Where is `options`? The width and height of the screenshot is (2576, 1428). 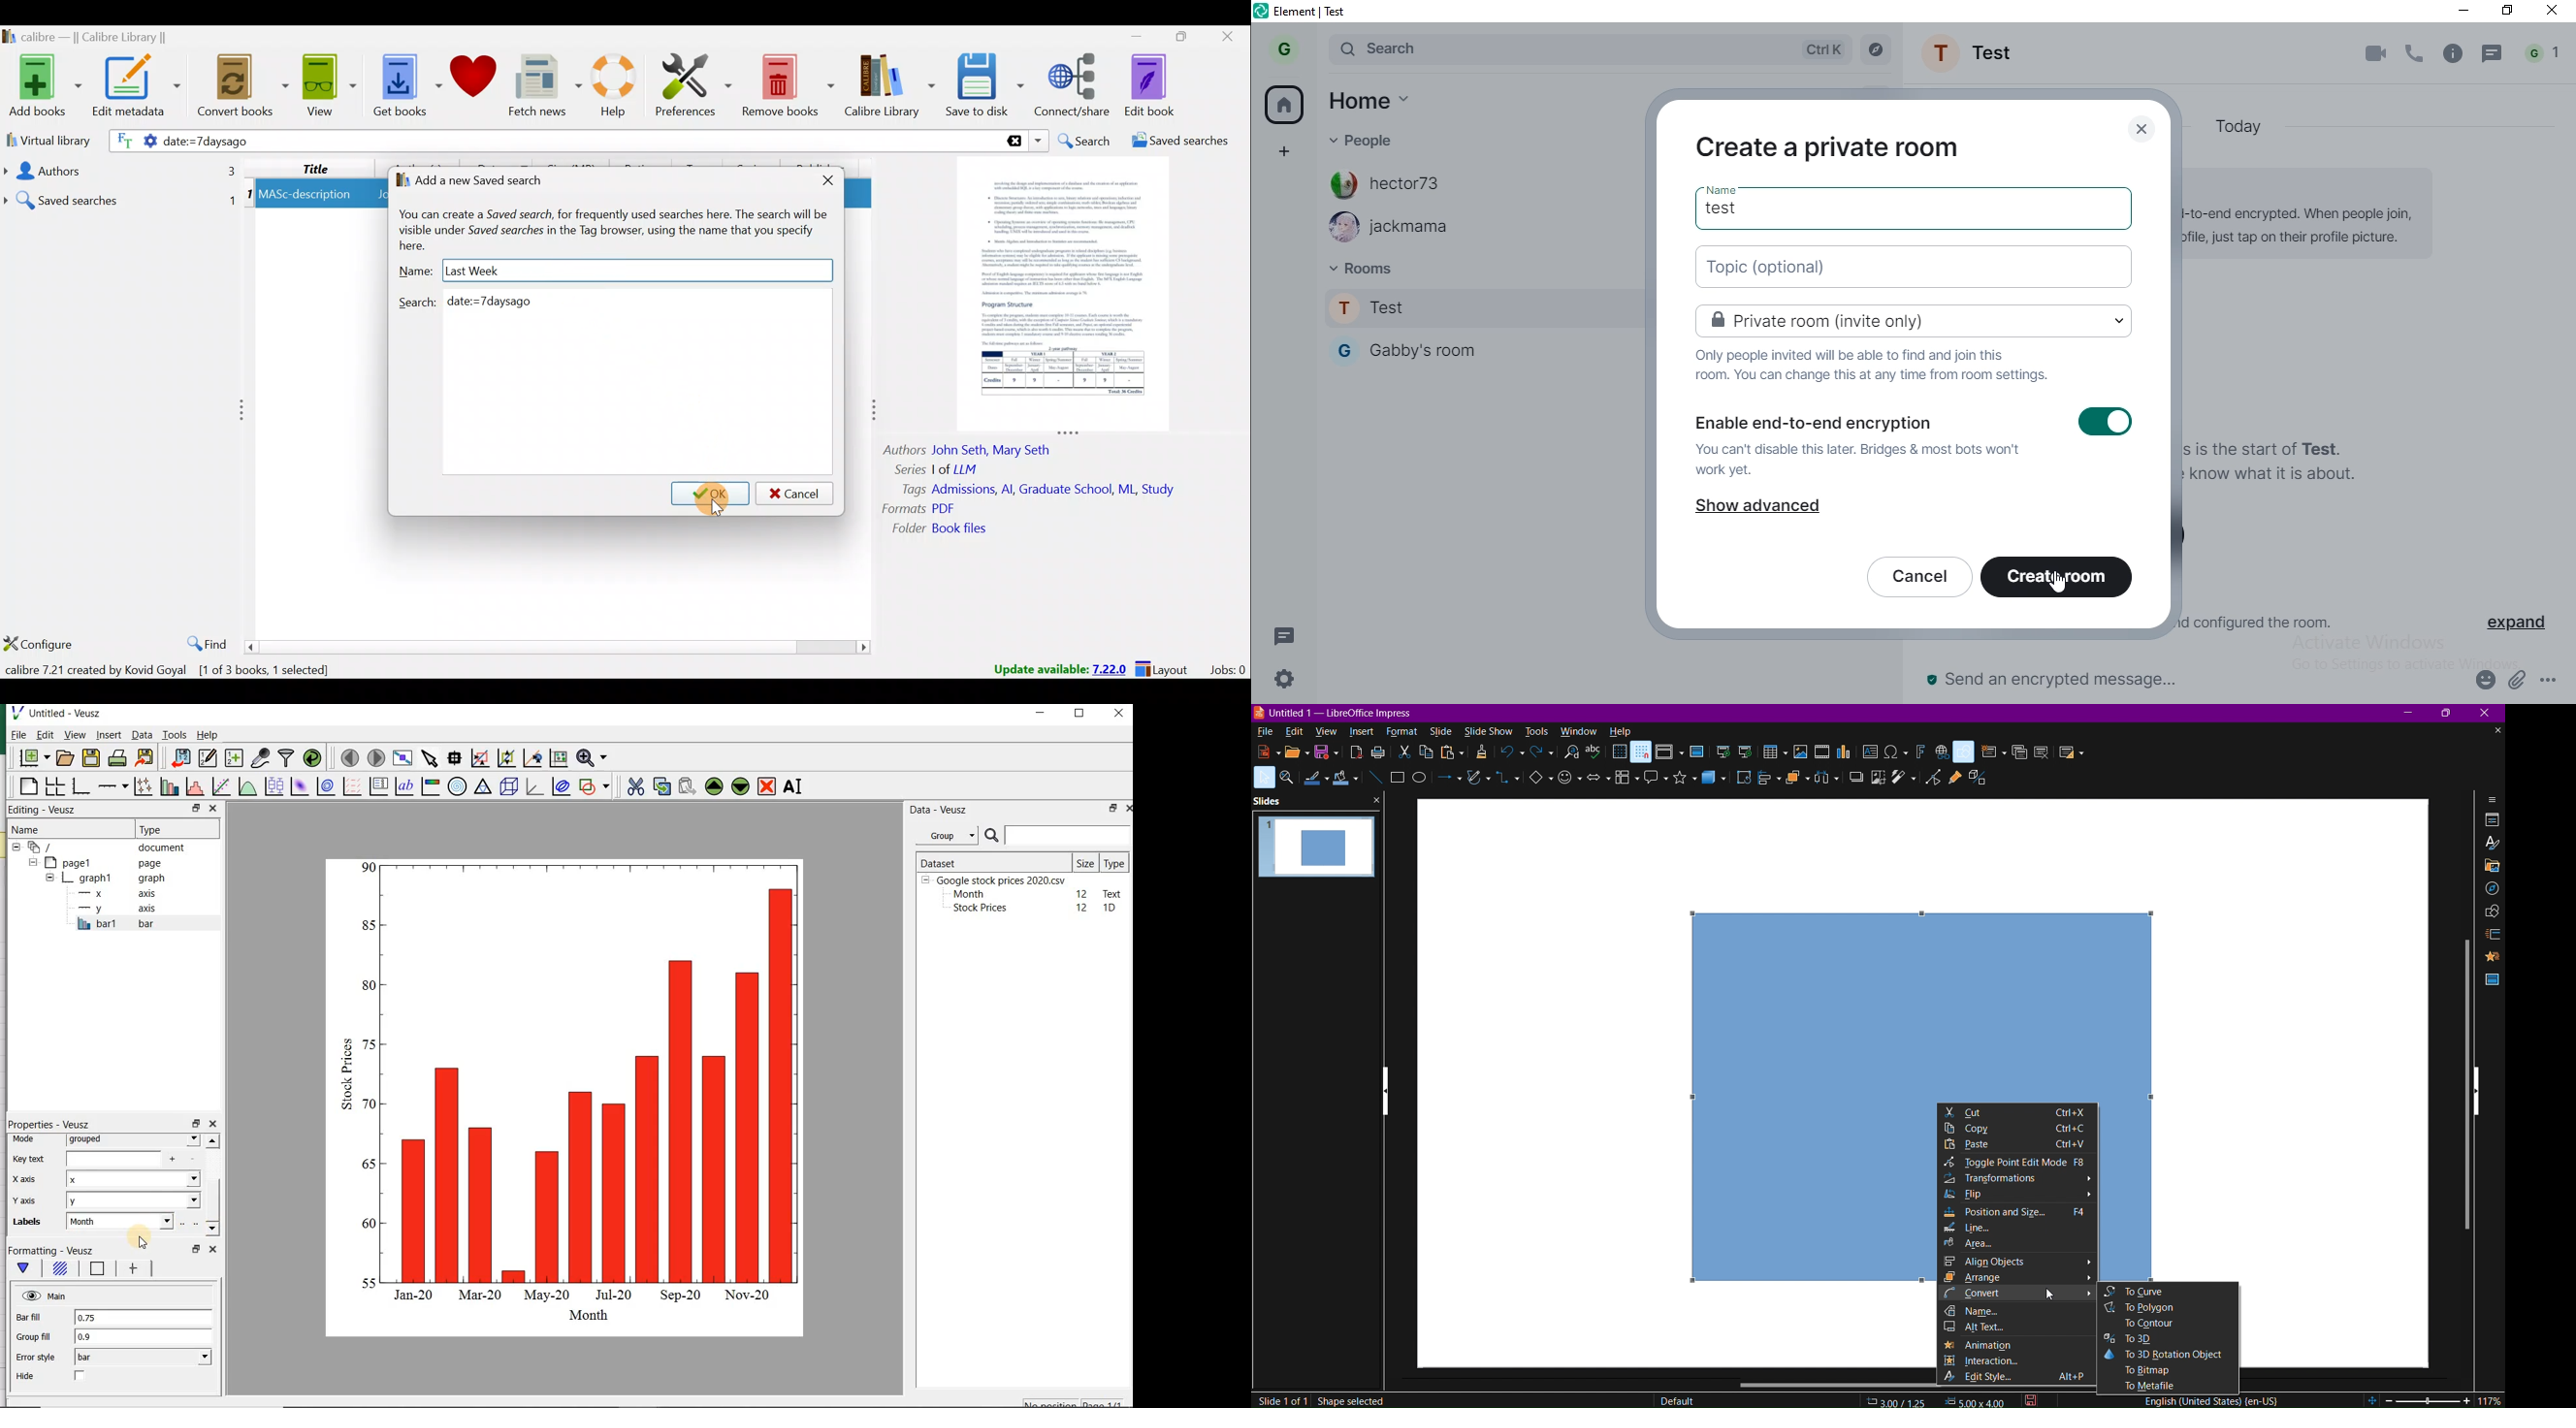 options is located at coordinates (2551, 680).